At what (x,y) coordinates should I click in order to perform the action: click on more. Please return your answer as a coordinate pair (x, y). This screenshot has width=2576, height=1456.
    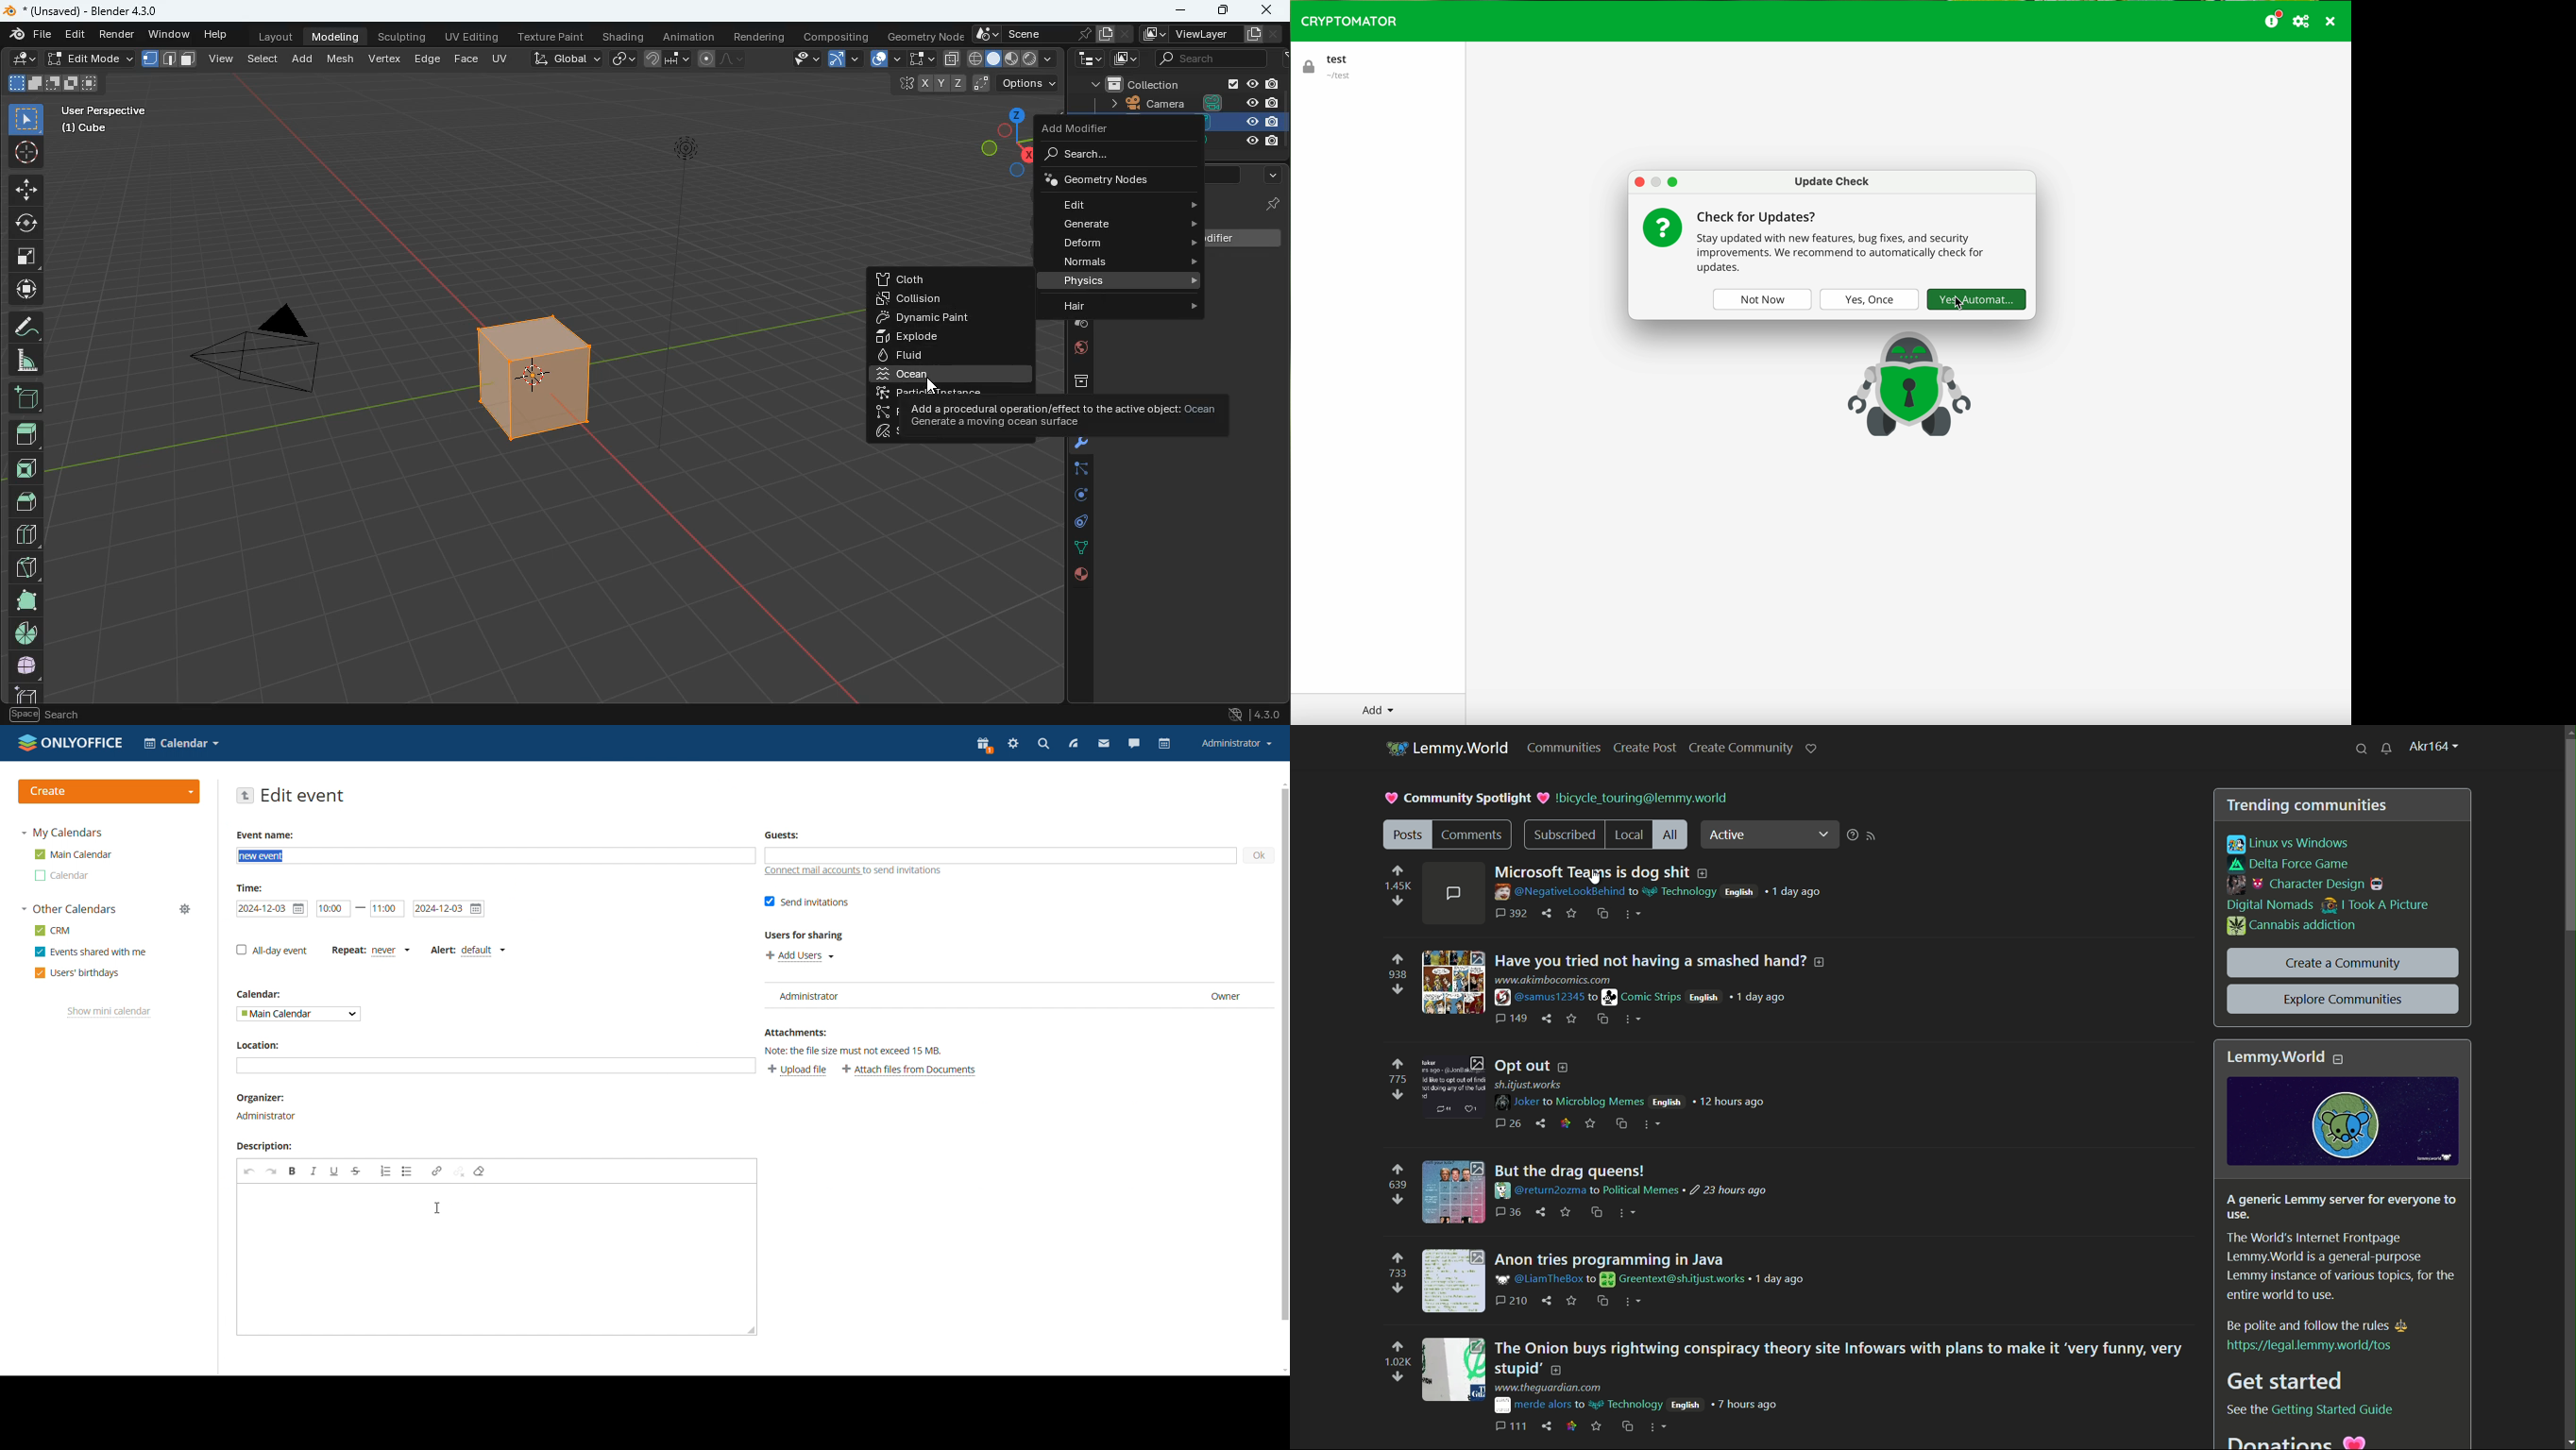
    Looking at the image, I should click on (1659, 1430).